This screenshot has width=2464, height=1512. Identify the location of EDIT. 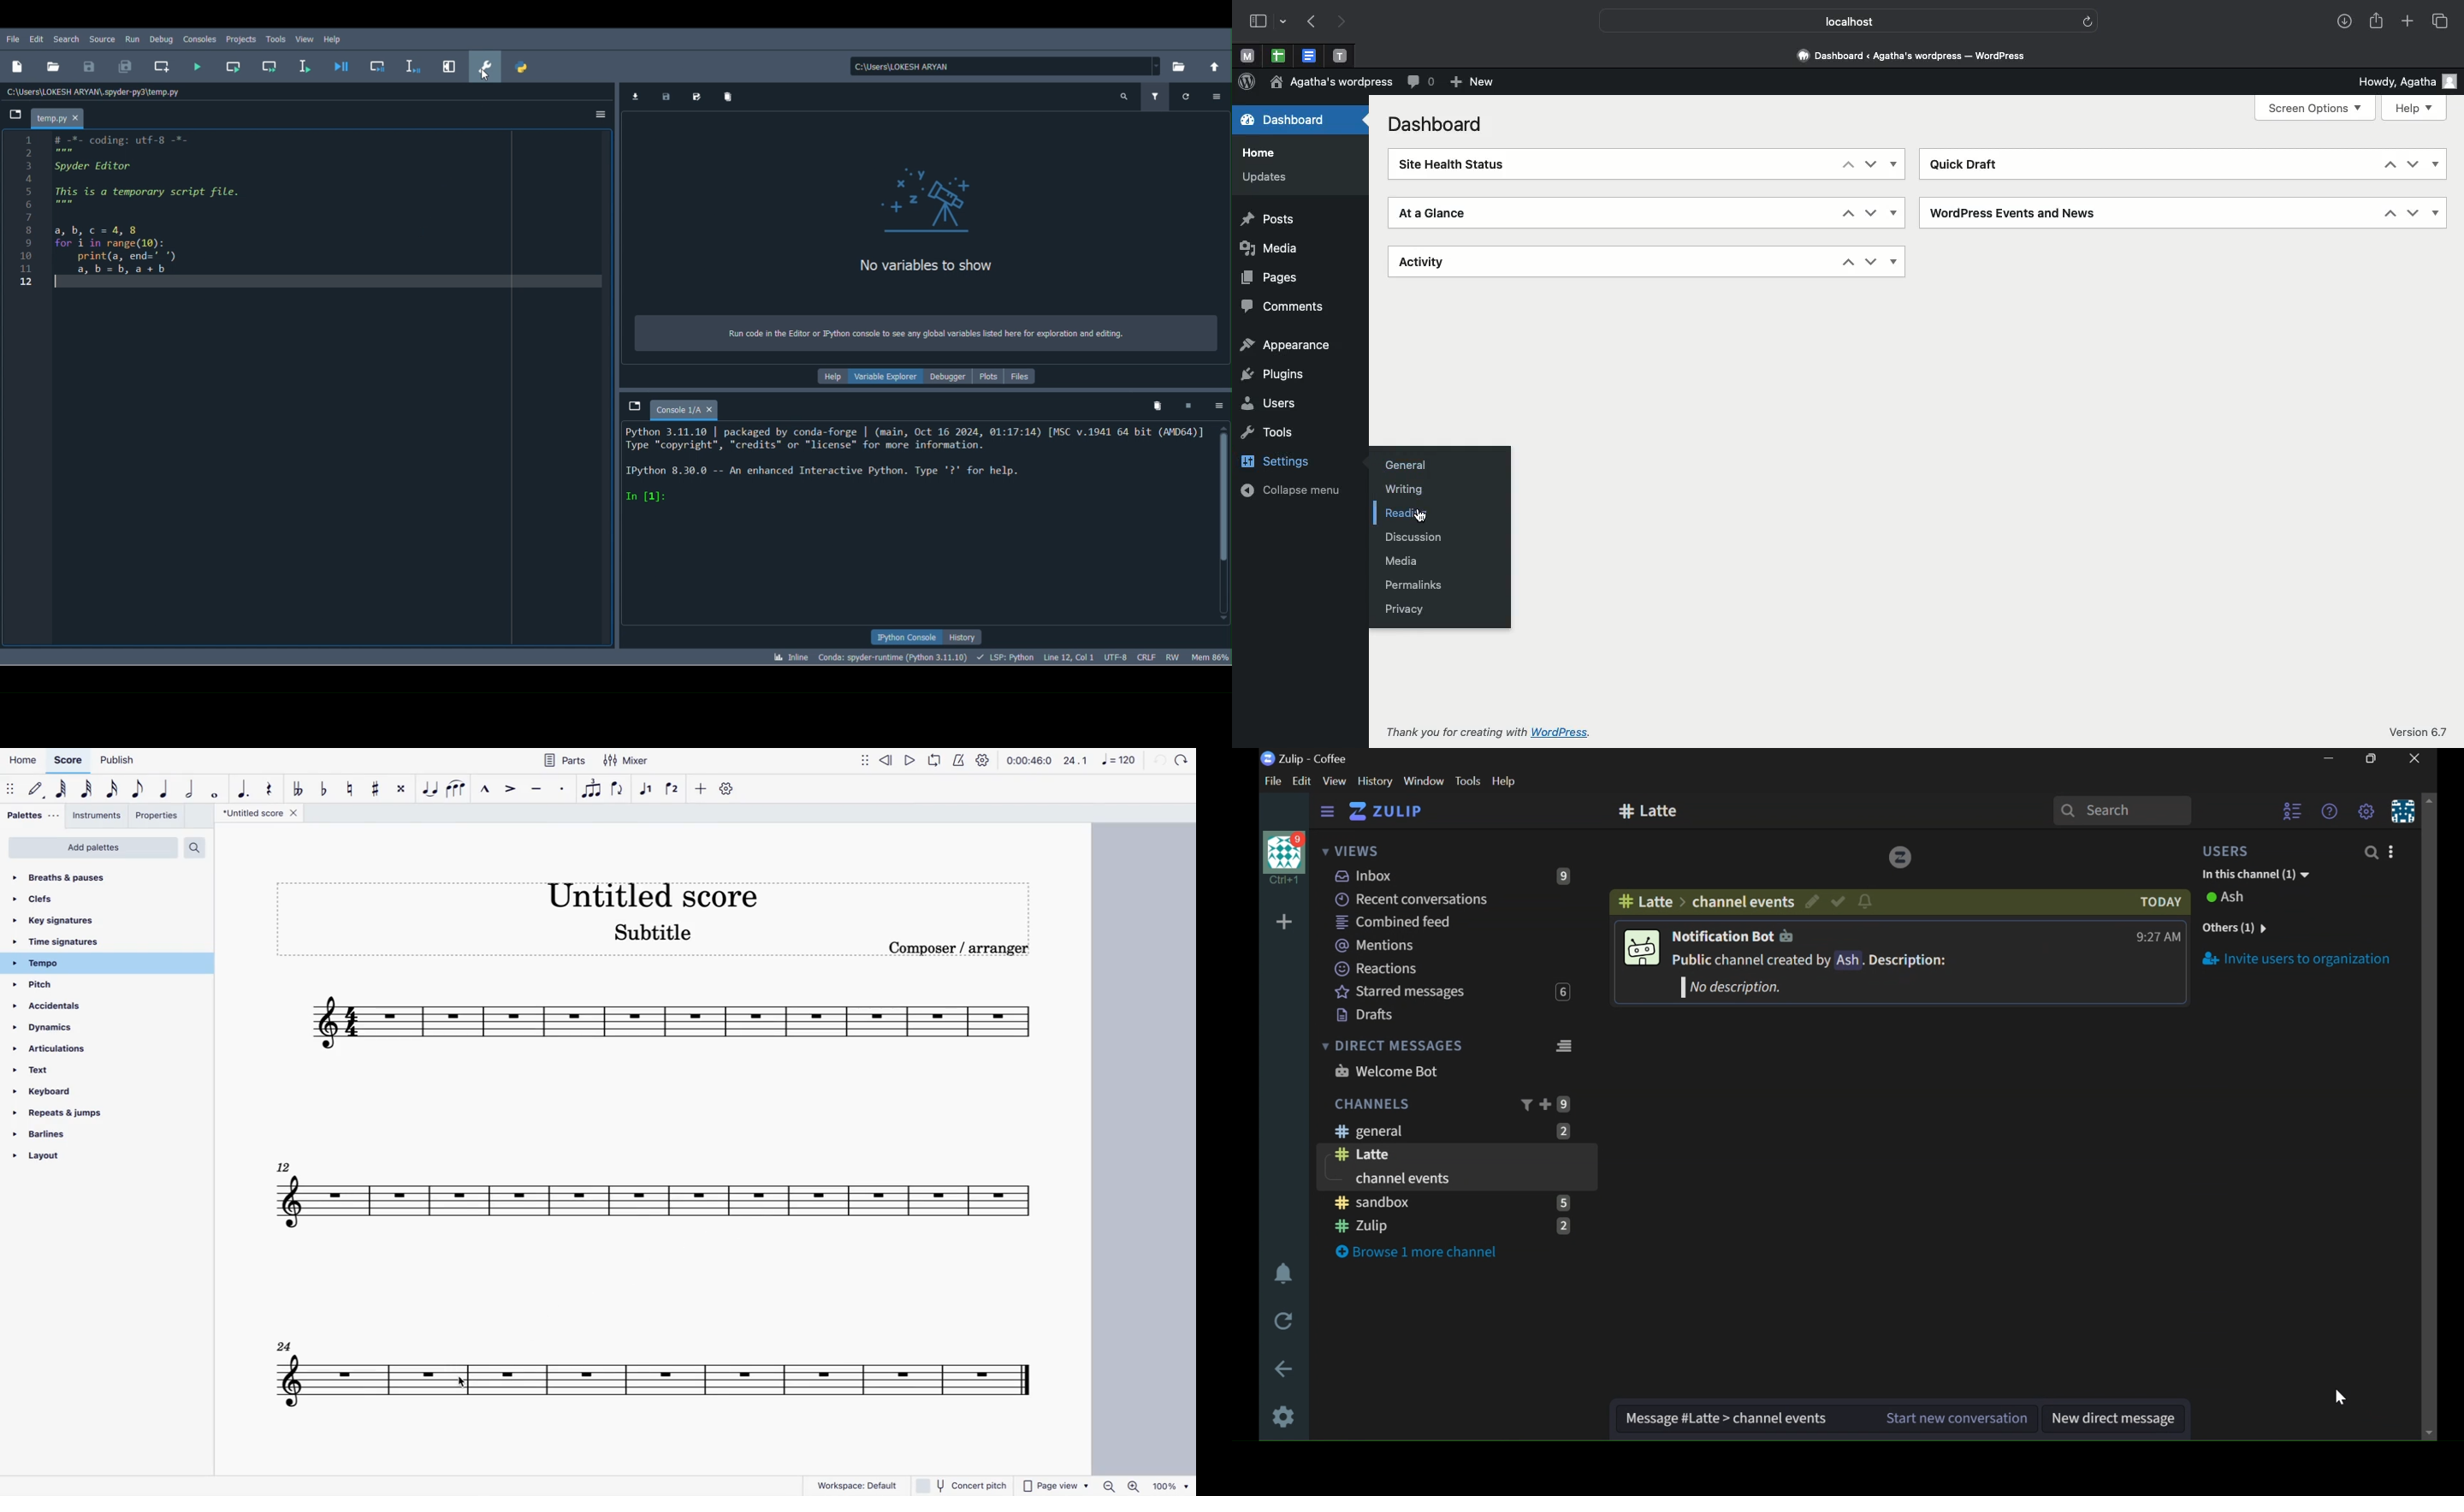
(1305, 781).